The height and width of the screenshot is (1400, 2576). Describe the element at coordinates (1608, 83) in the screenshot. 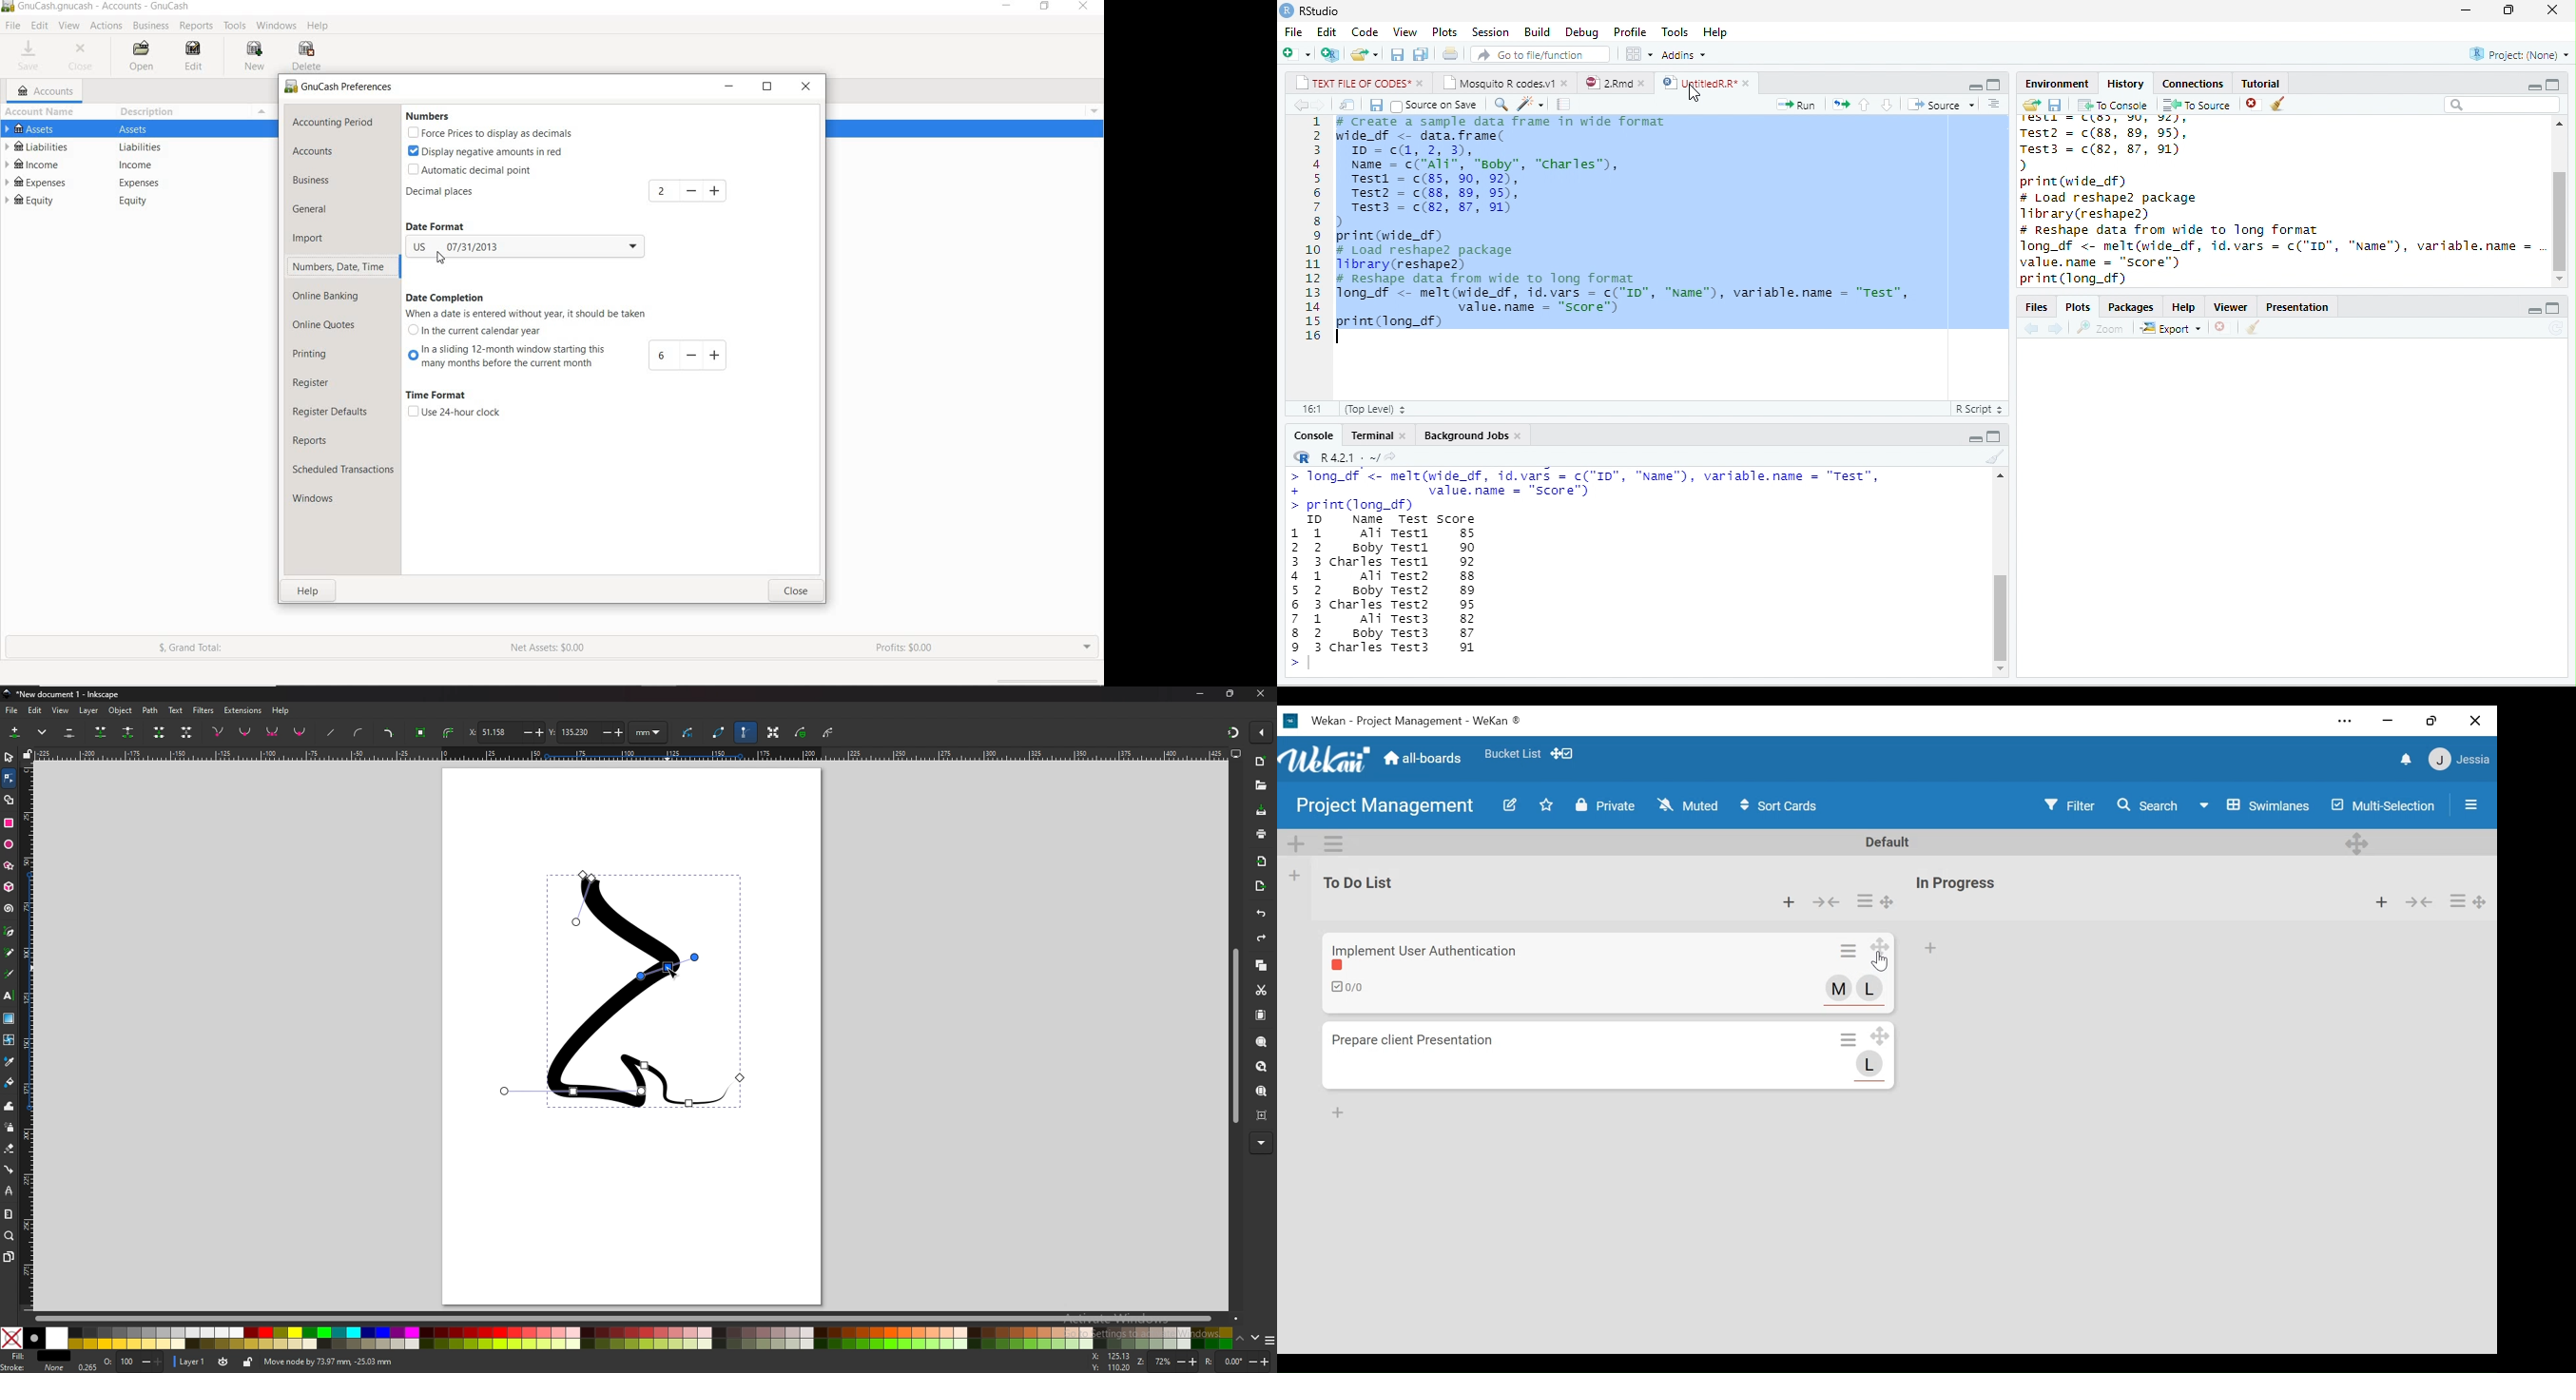

I see `2.Rmd` at that location.